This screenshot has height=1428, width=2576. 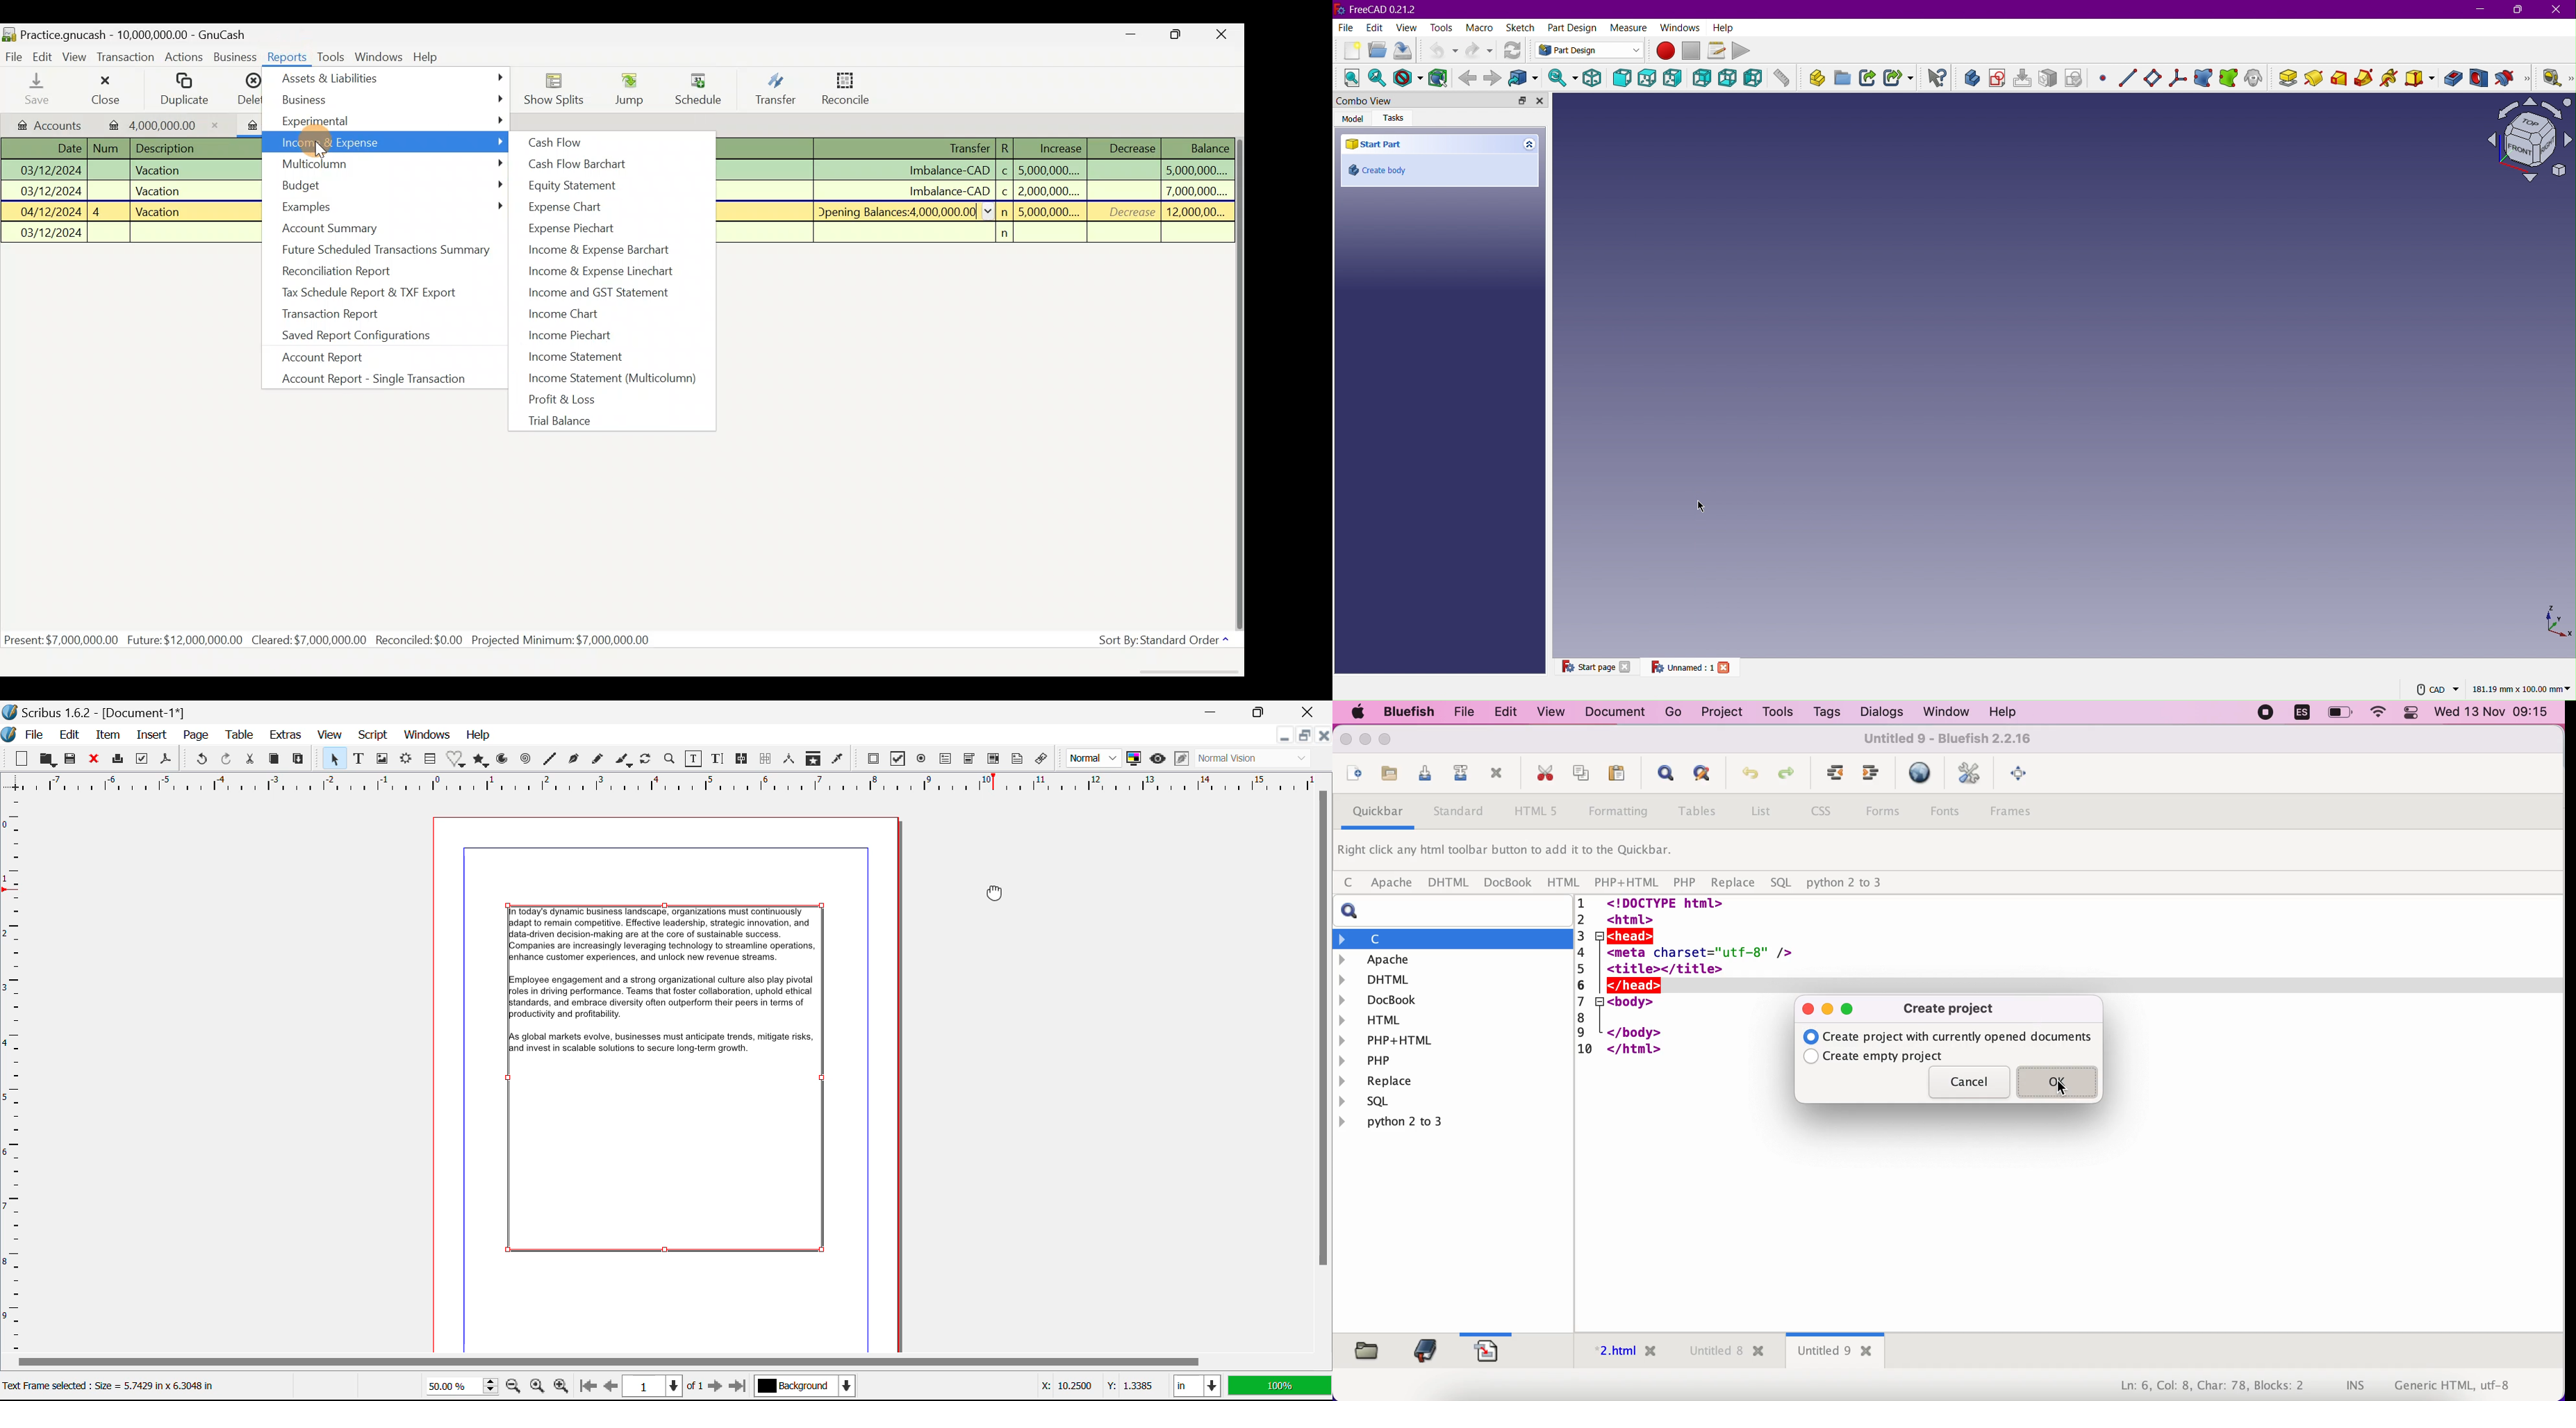 I want to click on 12,000,00..., so click(x=1196, y=212).